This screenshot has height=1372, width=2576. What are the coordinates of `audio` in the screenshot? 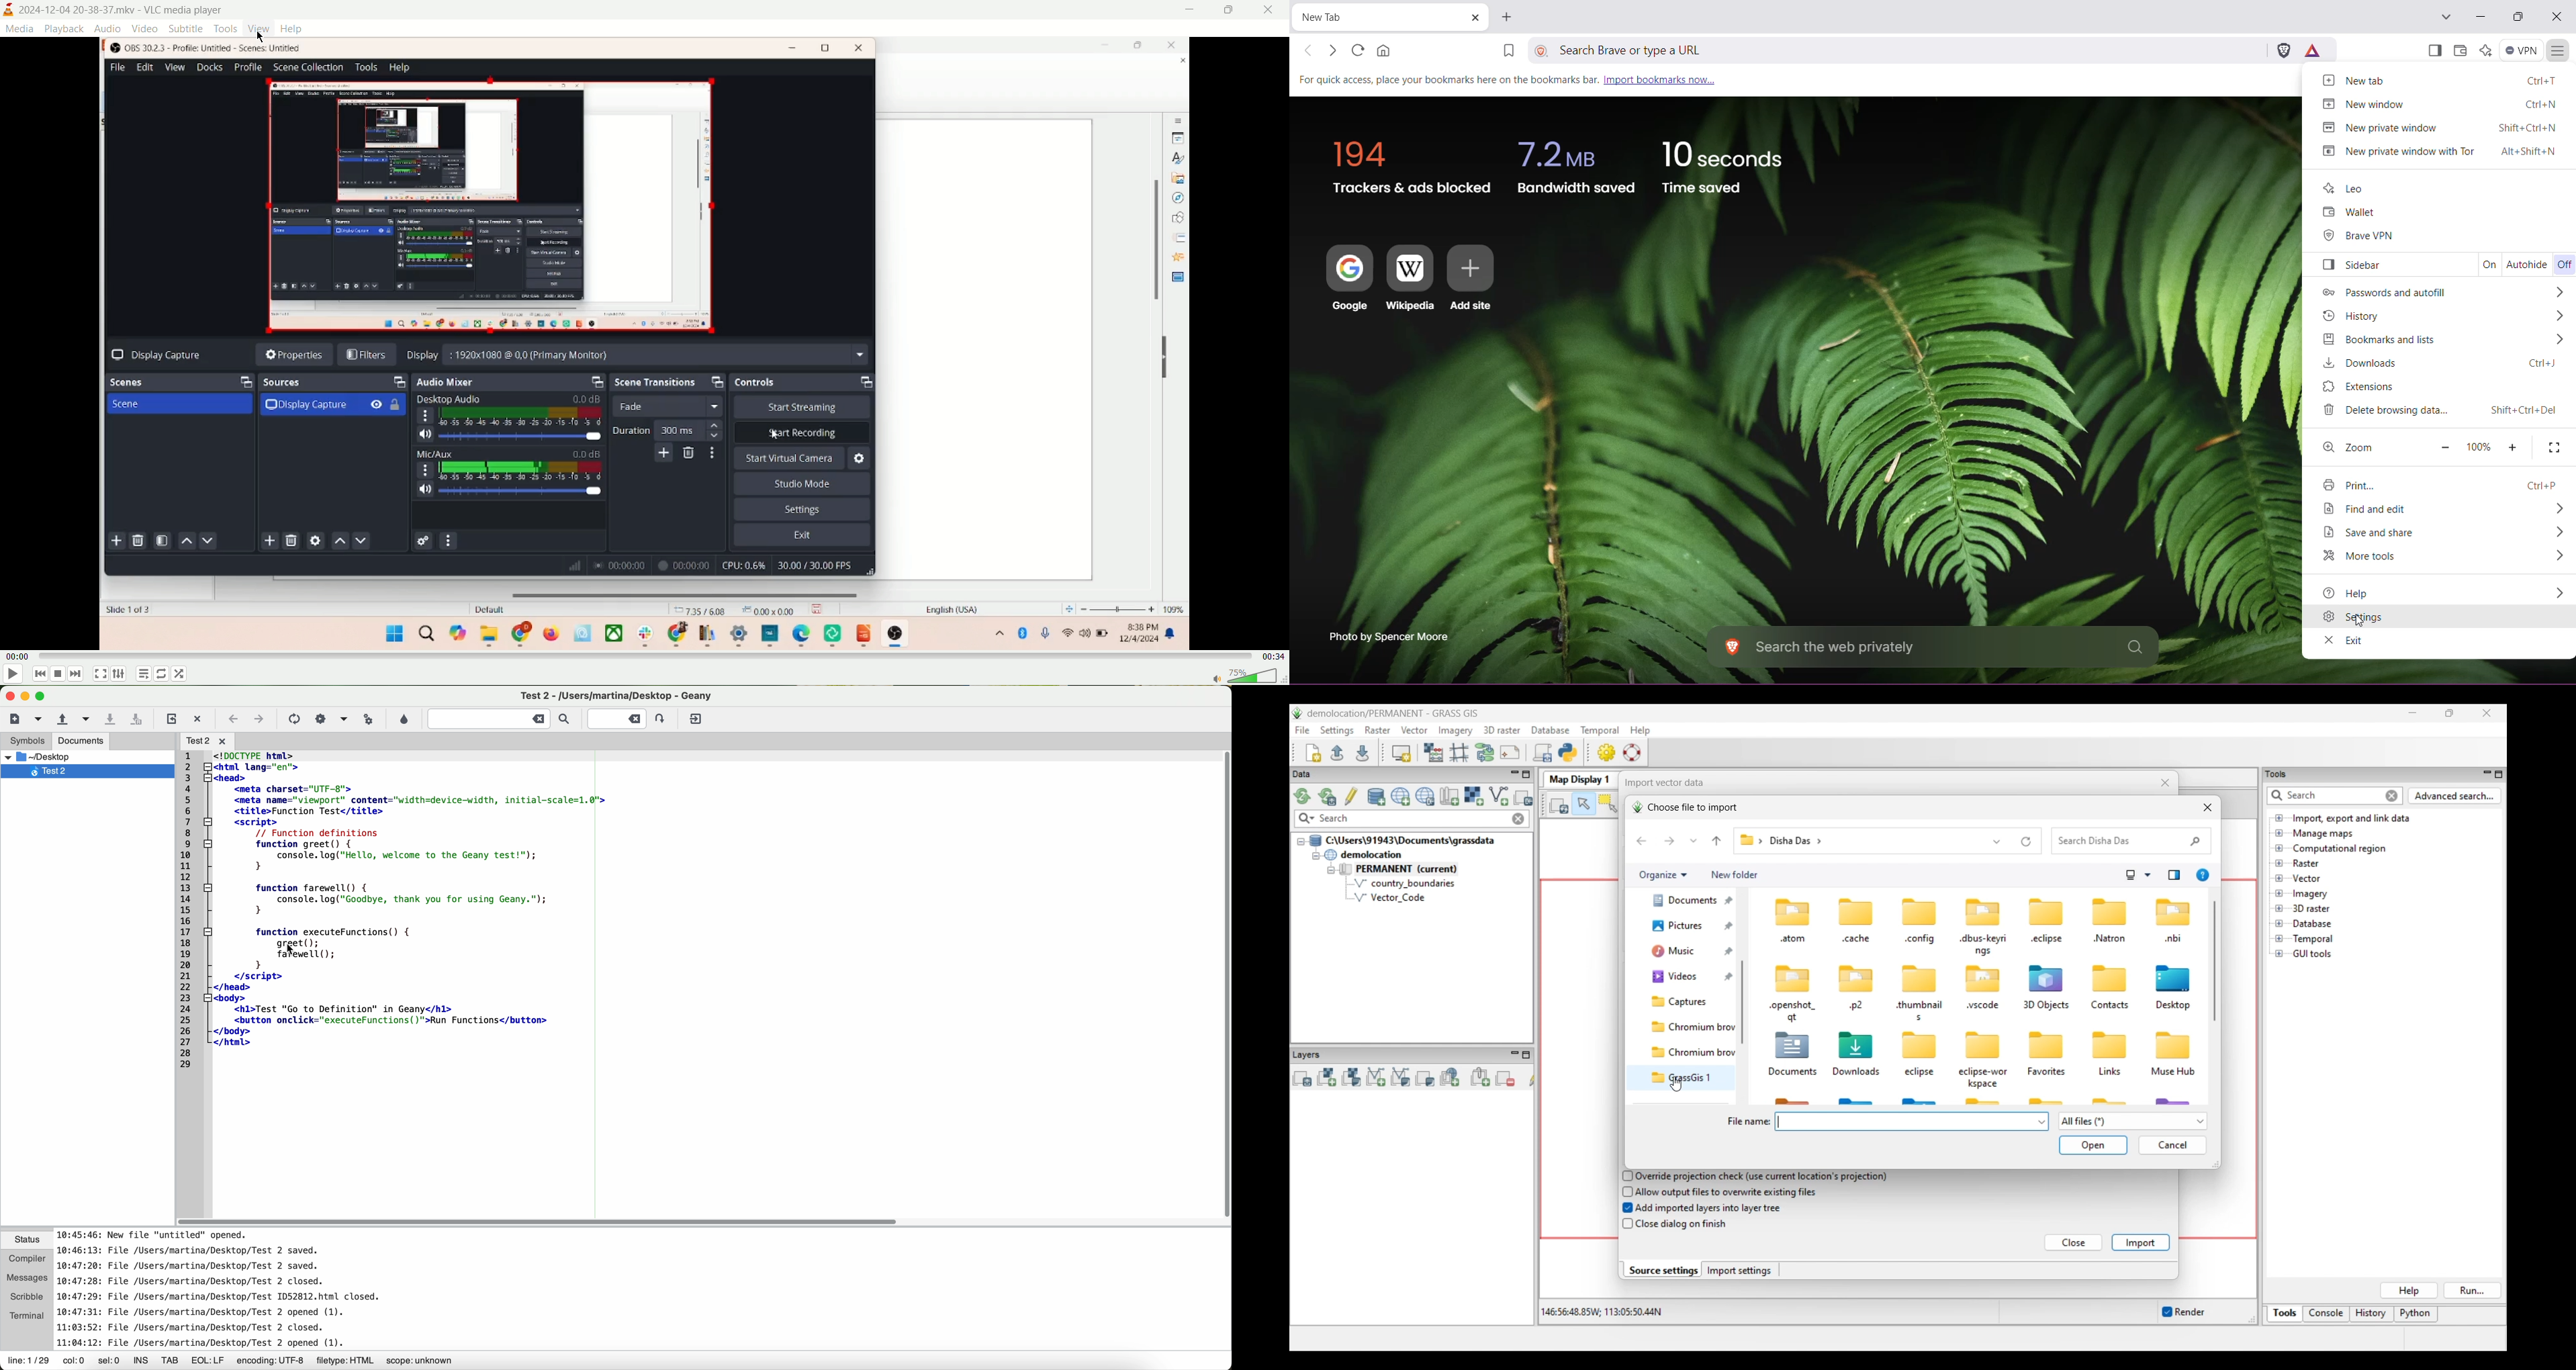 It's located at (109, 28).